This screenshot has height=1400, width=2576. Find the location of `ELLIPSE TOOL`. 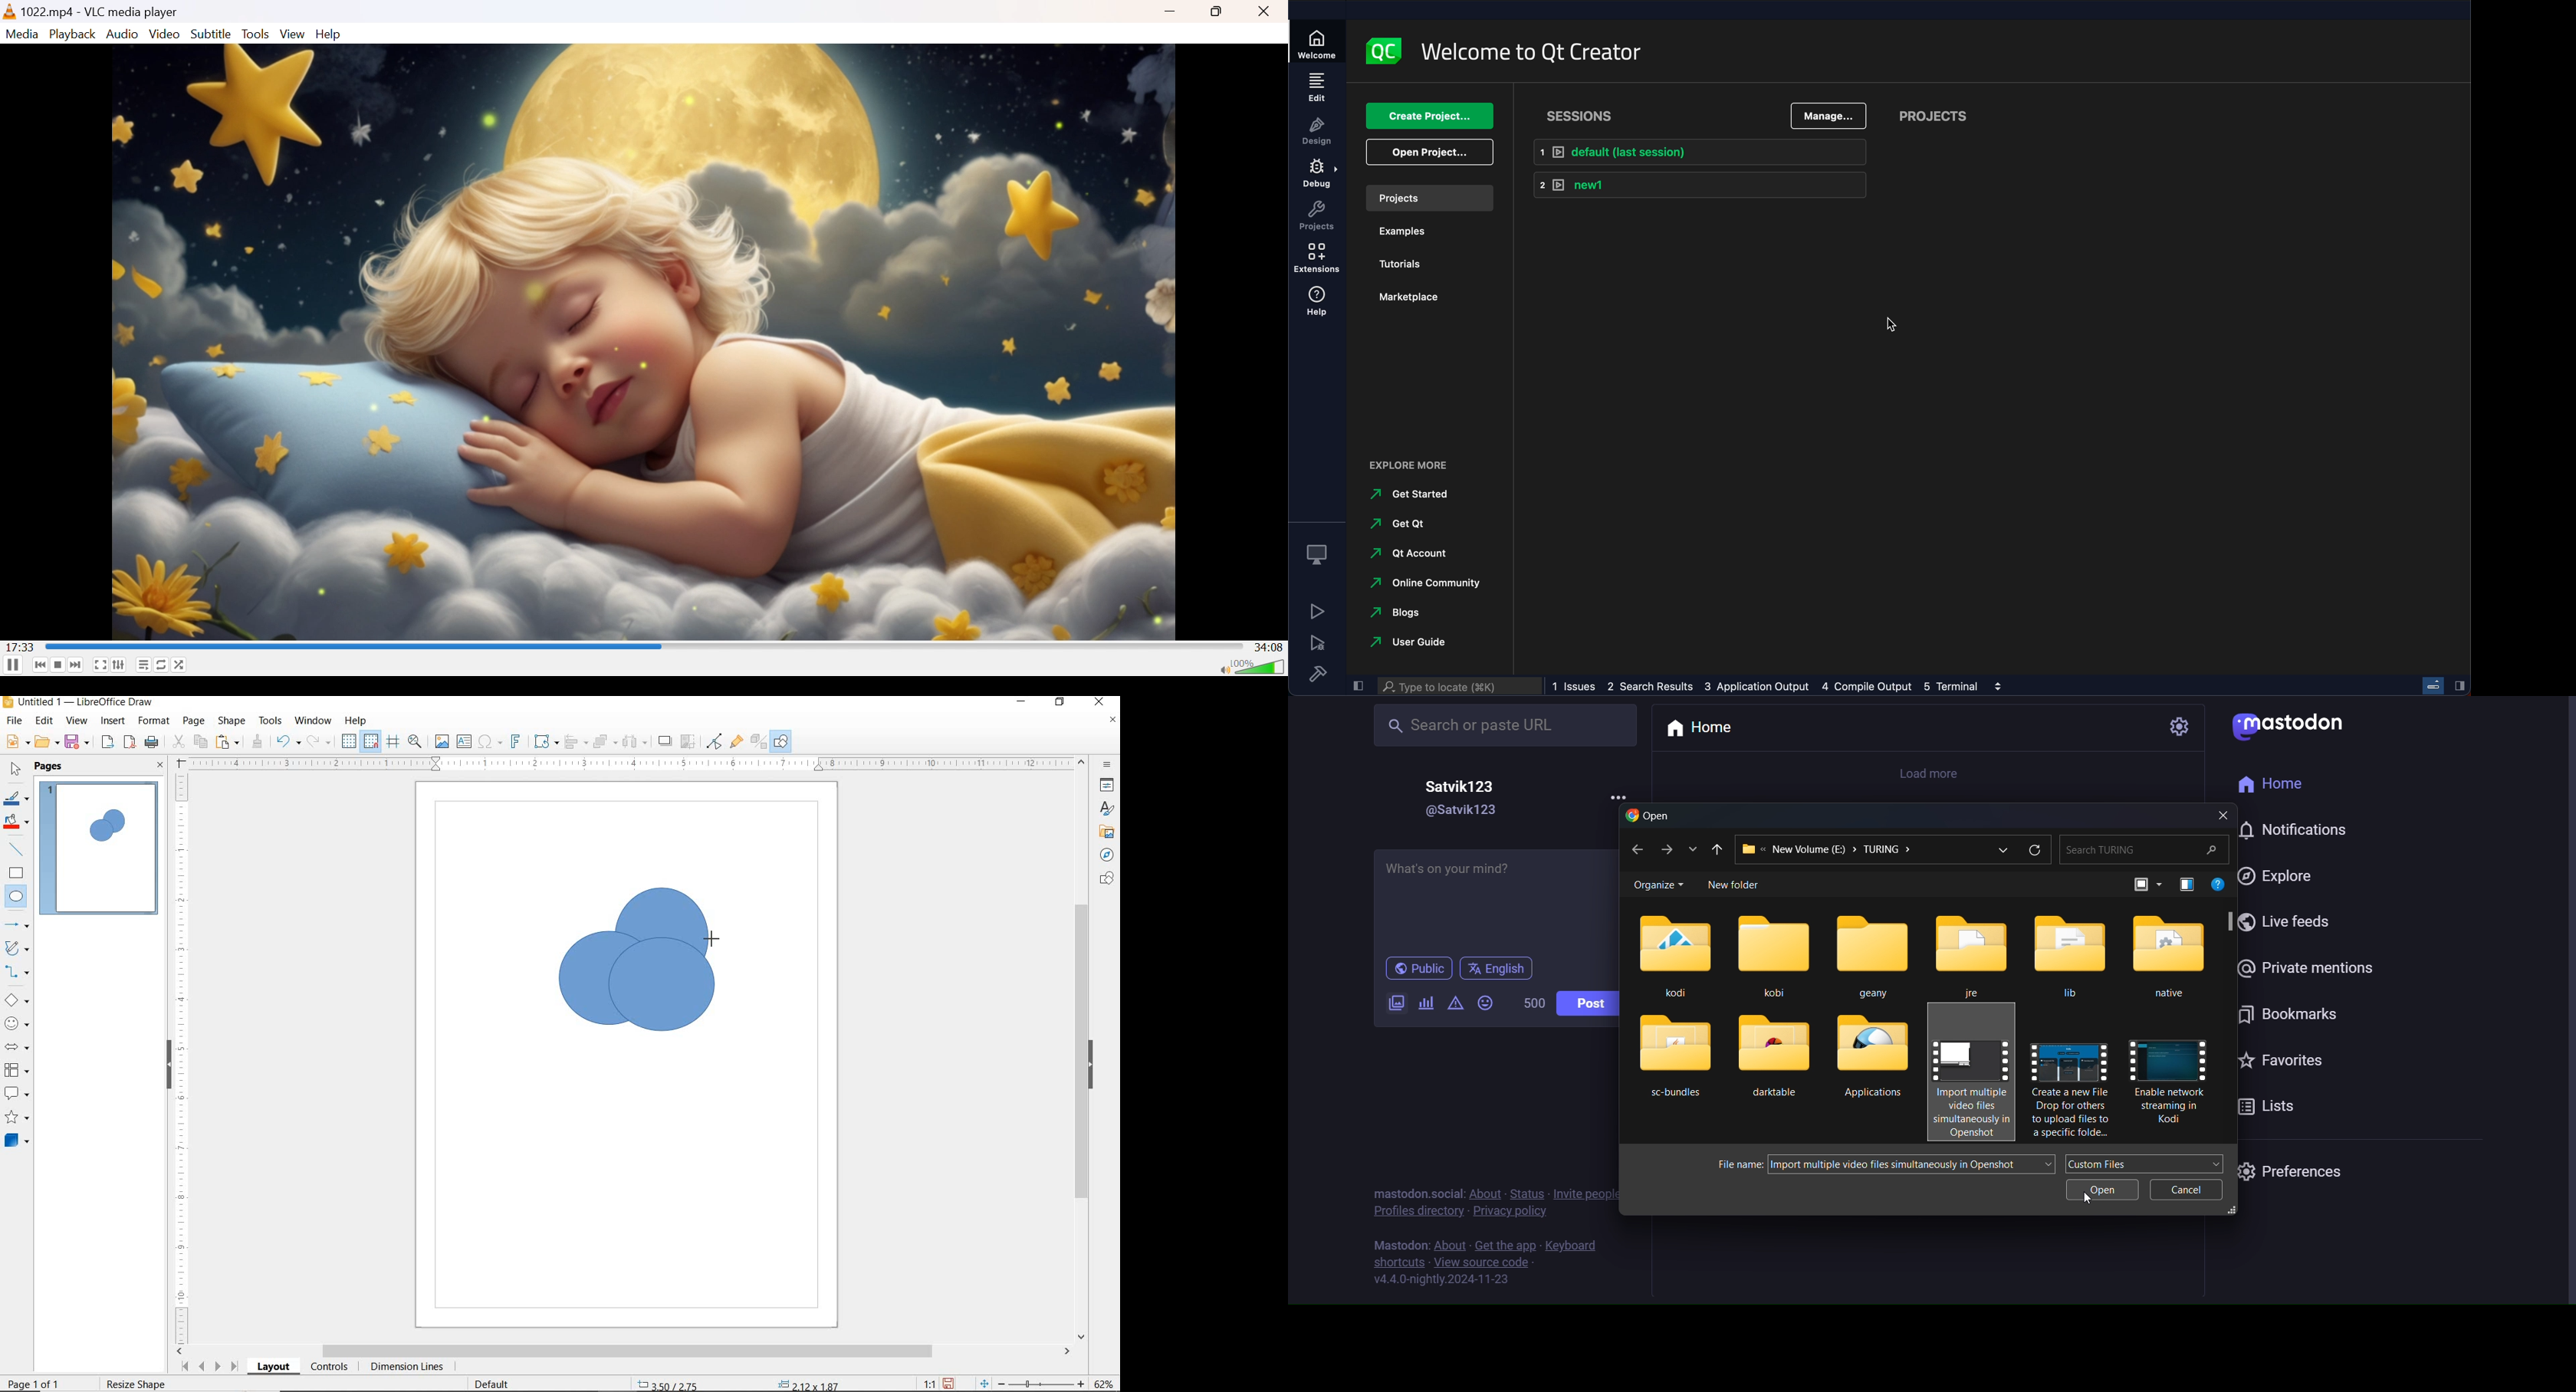

ELLIPSE TOOL is located at coordinates (611, 1033).